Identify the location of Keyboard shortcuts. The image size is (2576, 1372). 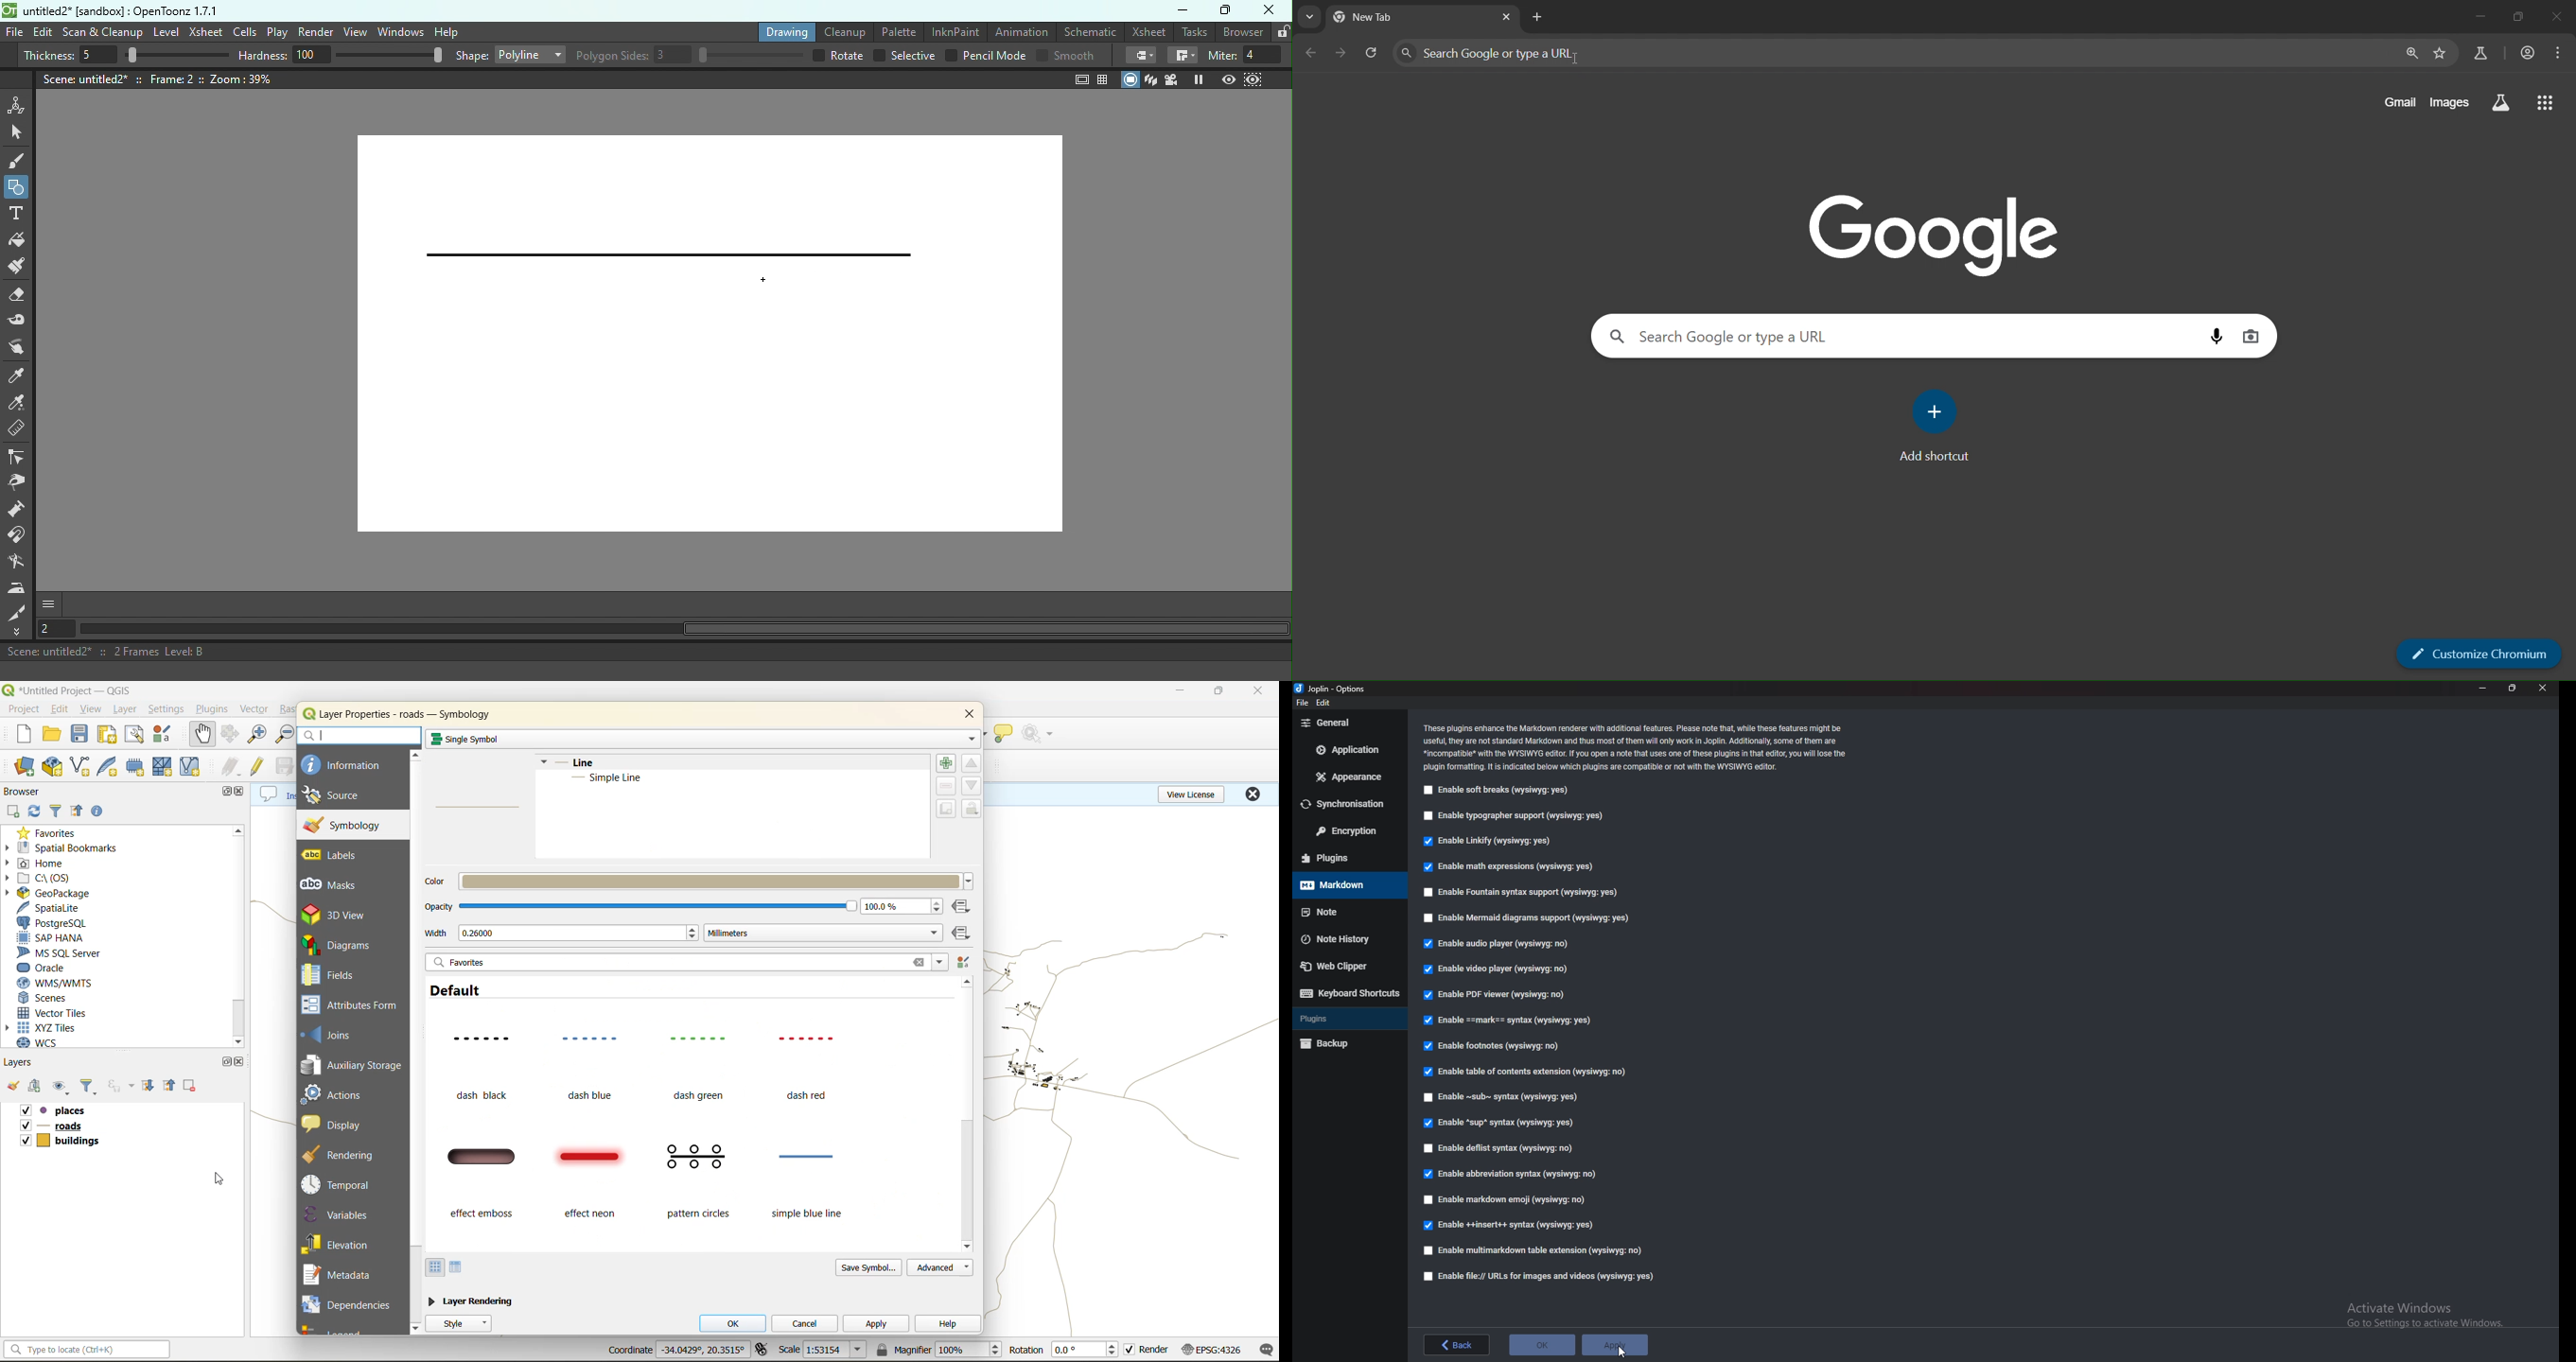
(1348, 994).